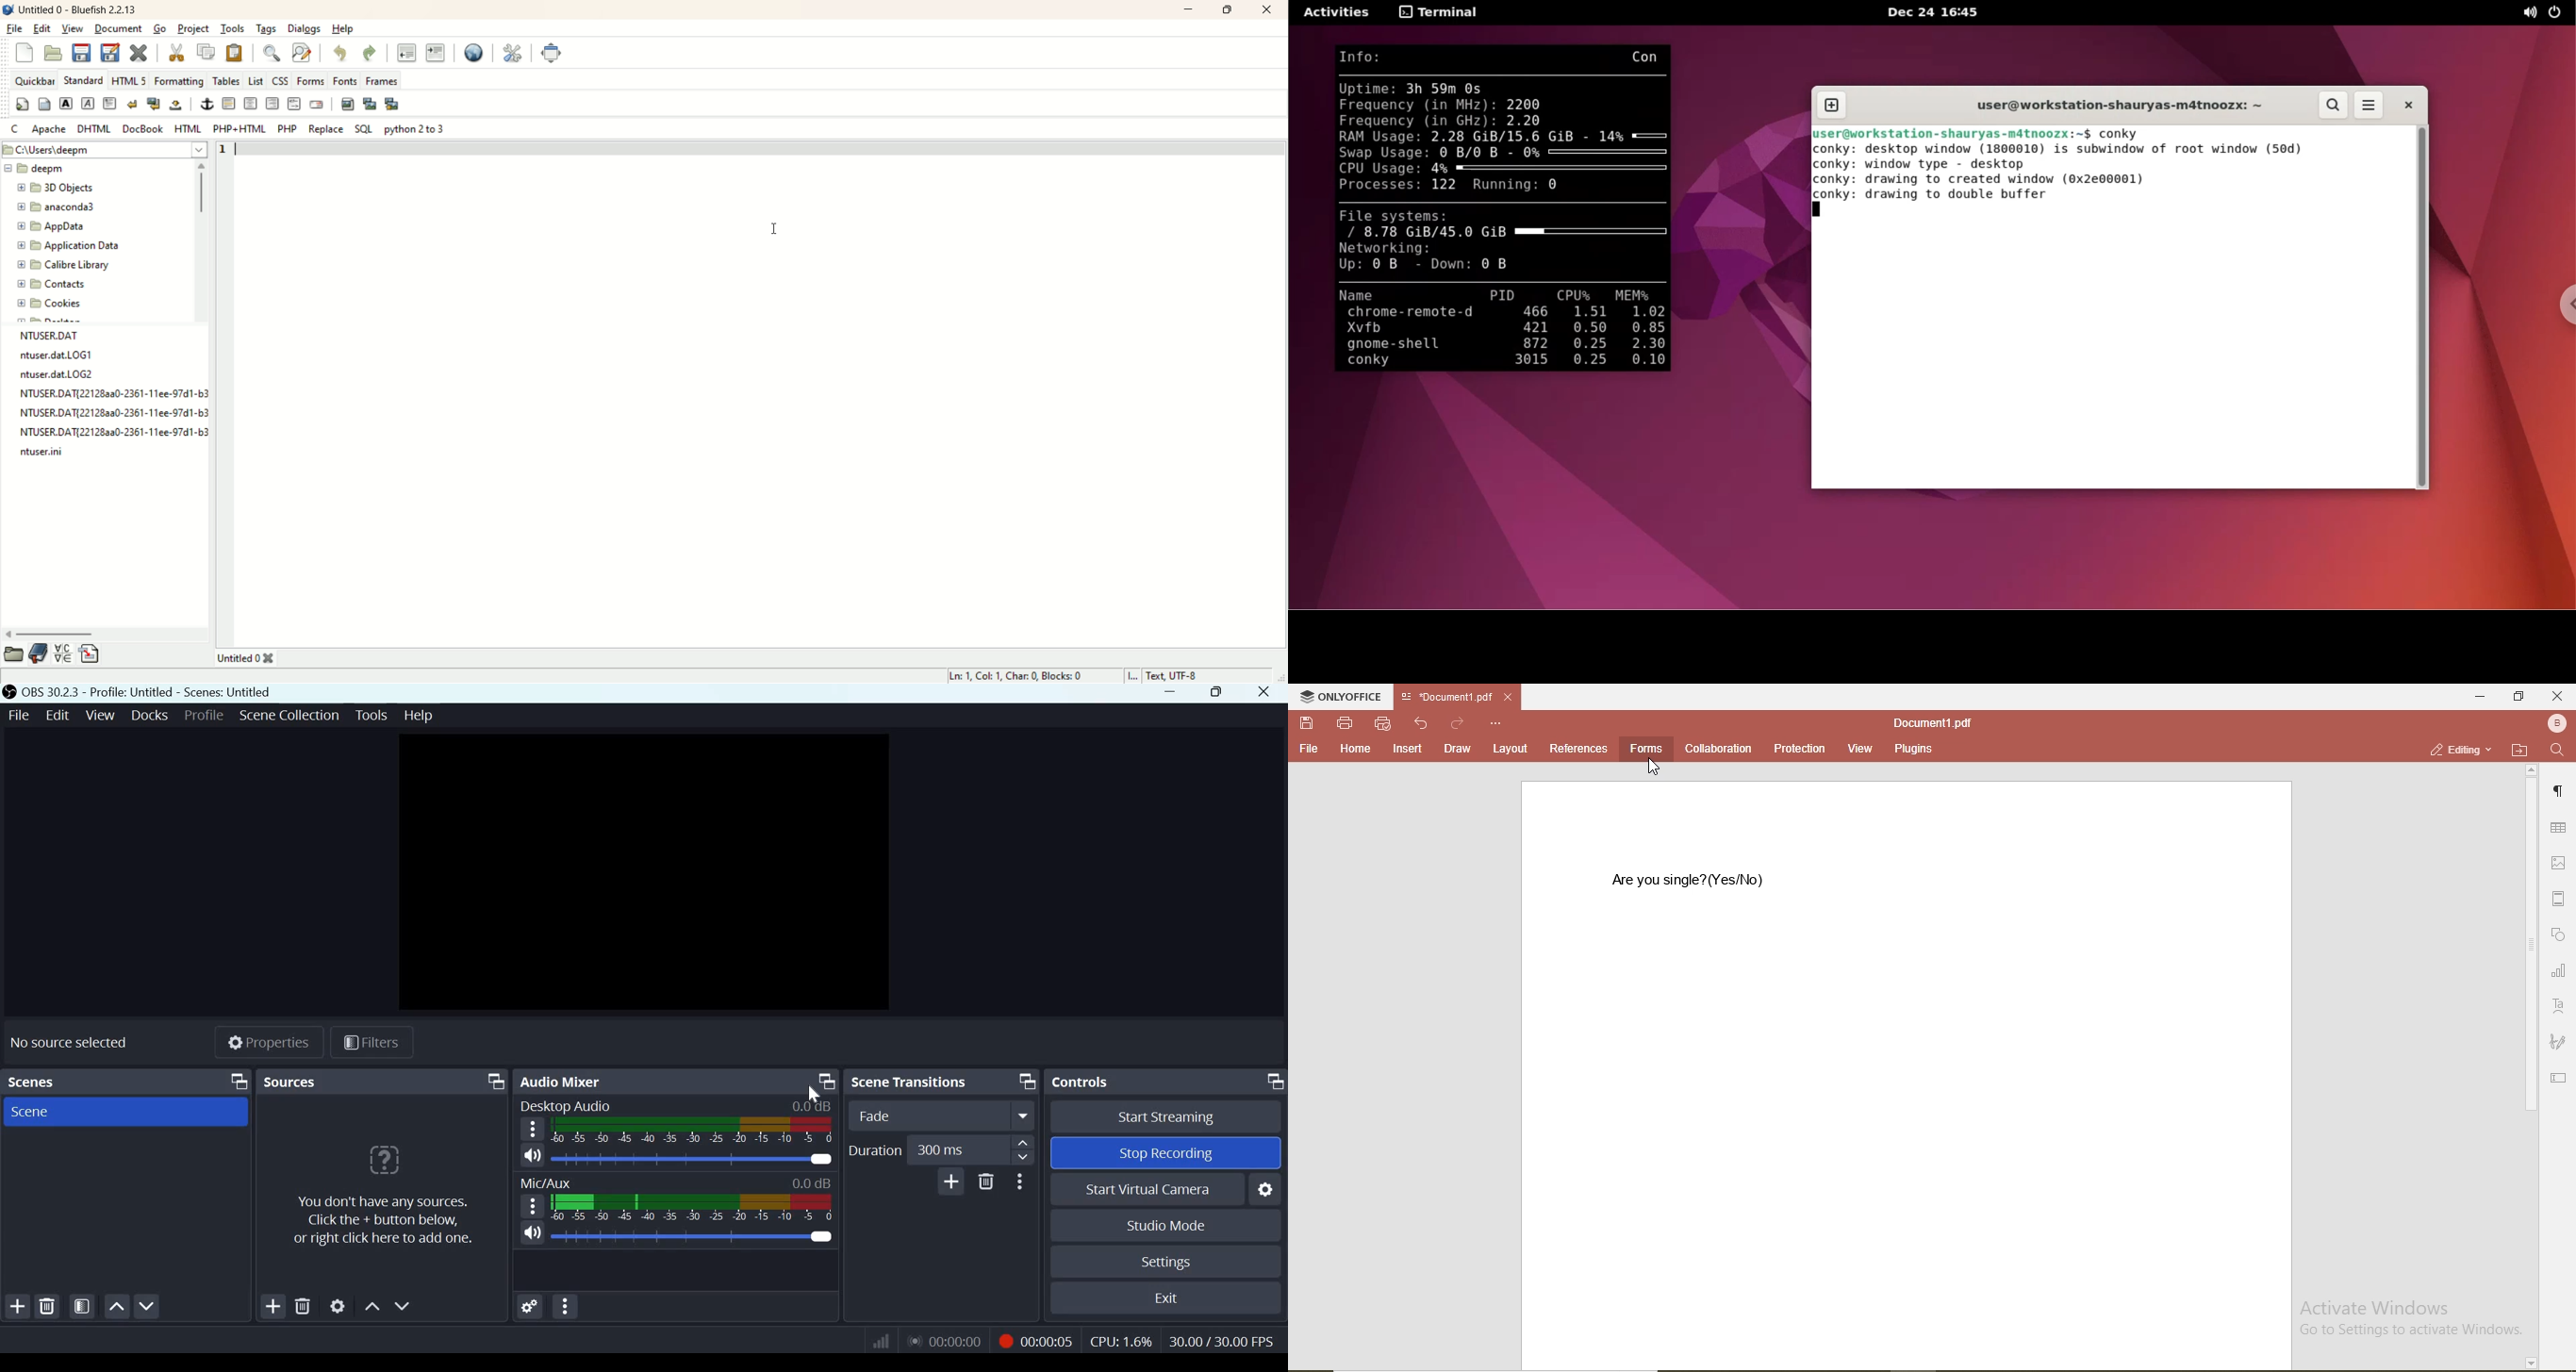  Describe the element at coordinates (273, 1306) in the screenshot. I see `Add source` at that location.